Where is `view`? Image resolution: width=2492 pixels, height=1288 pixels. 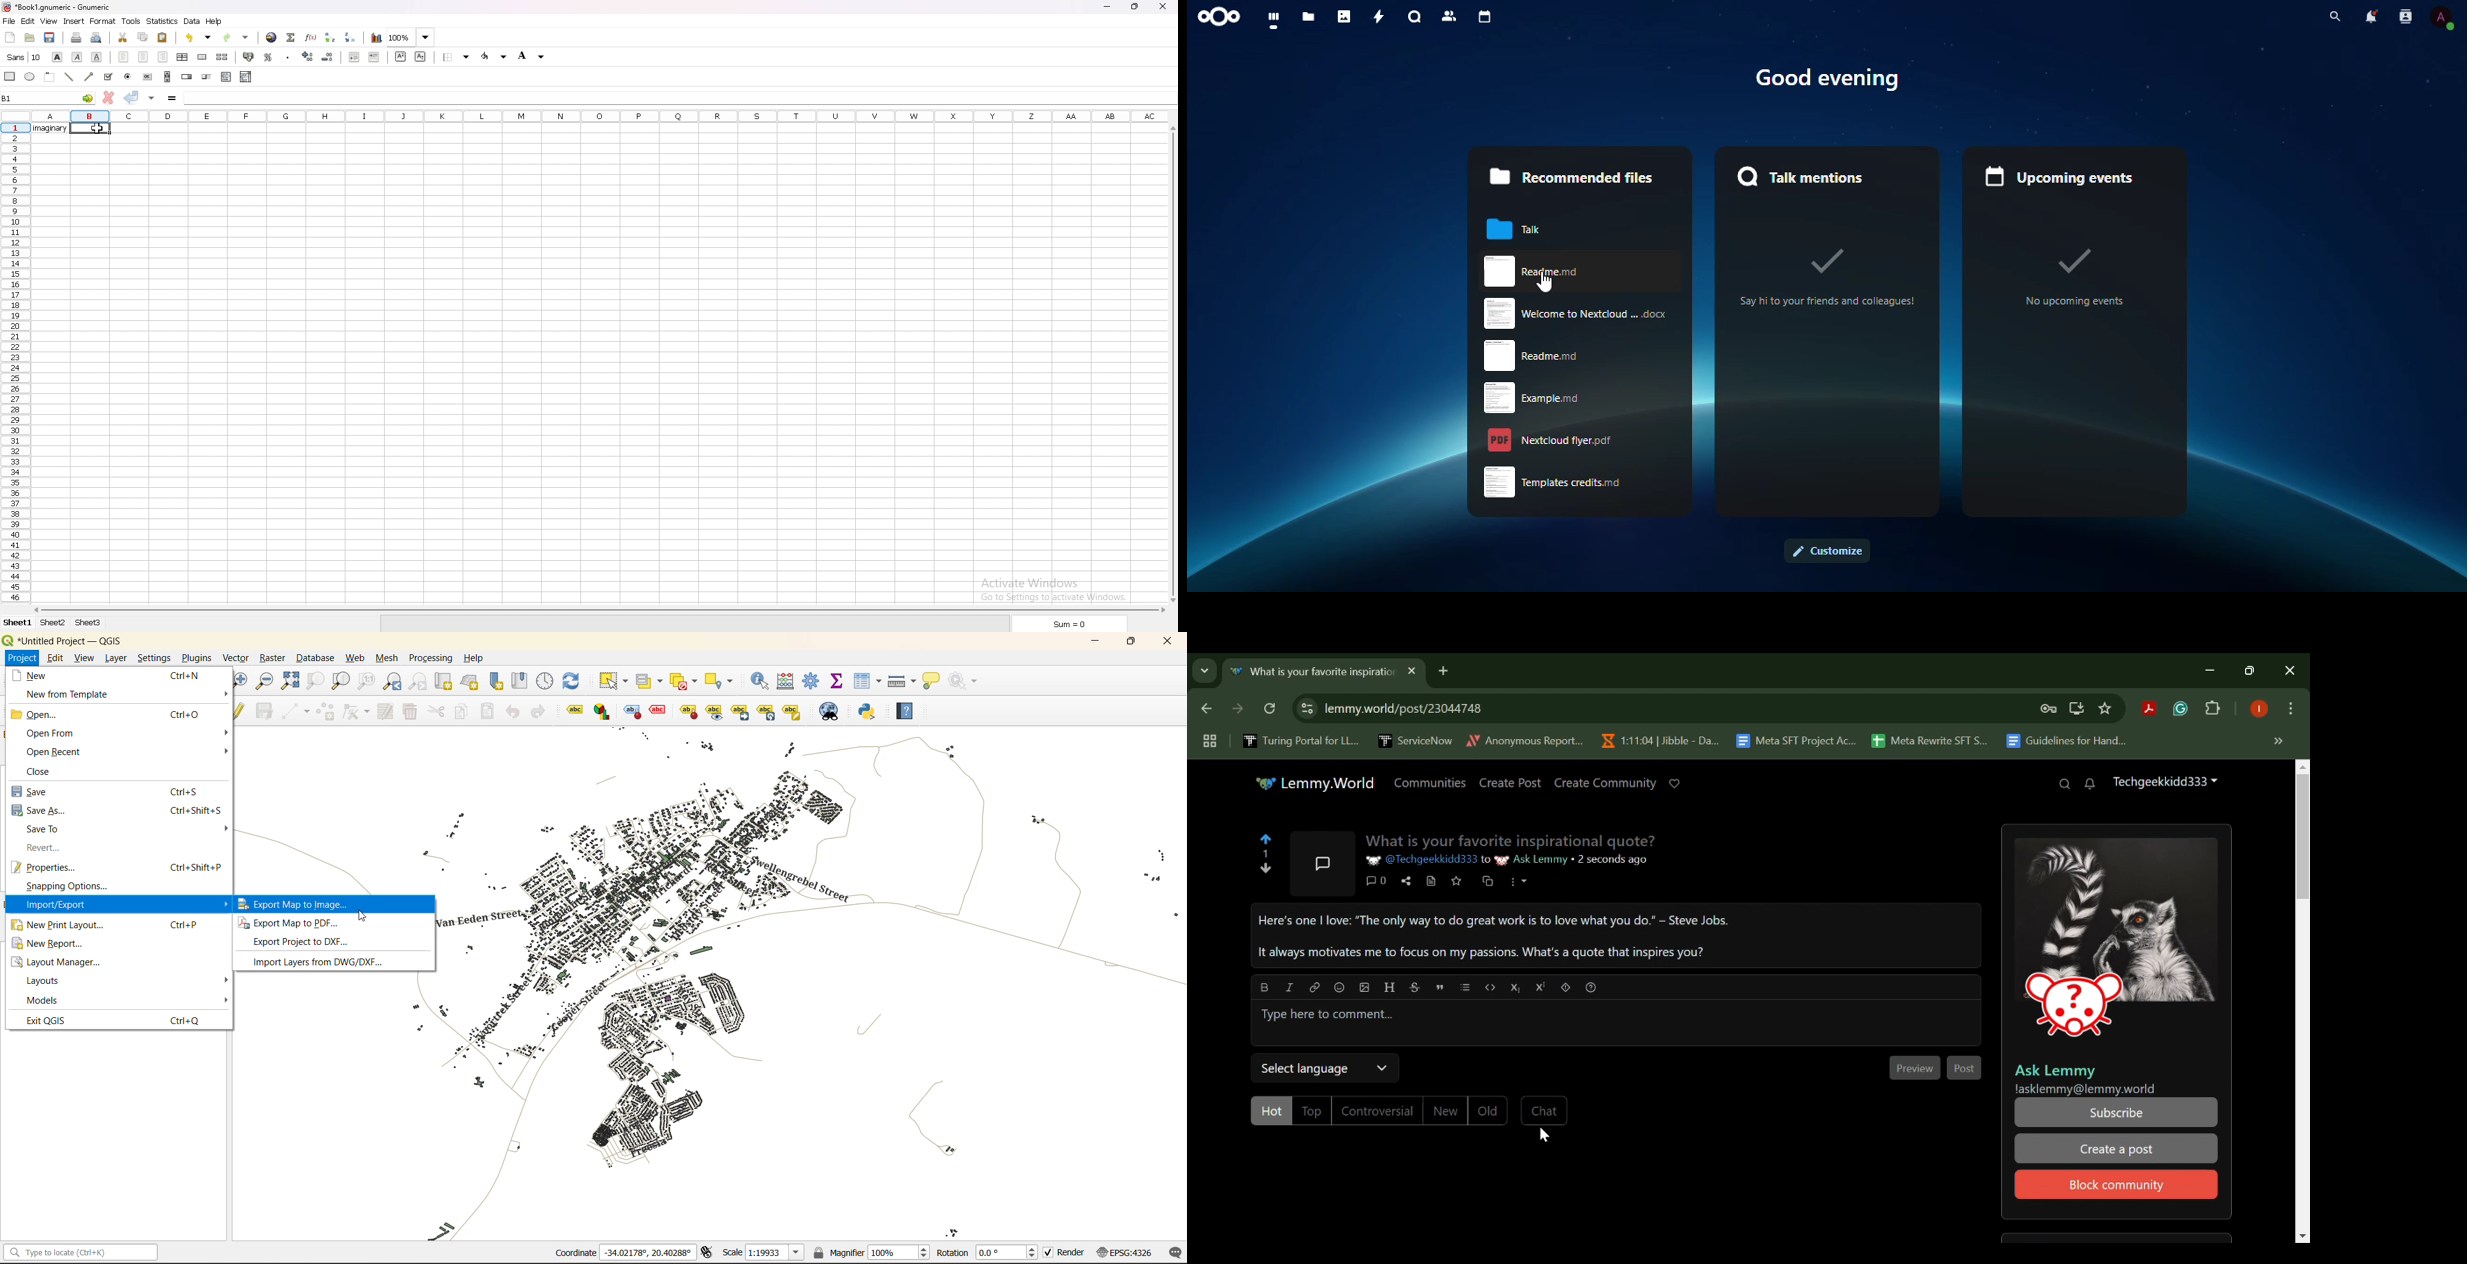 view is located at coordinates (49, 21).